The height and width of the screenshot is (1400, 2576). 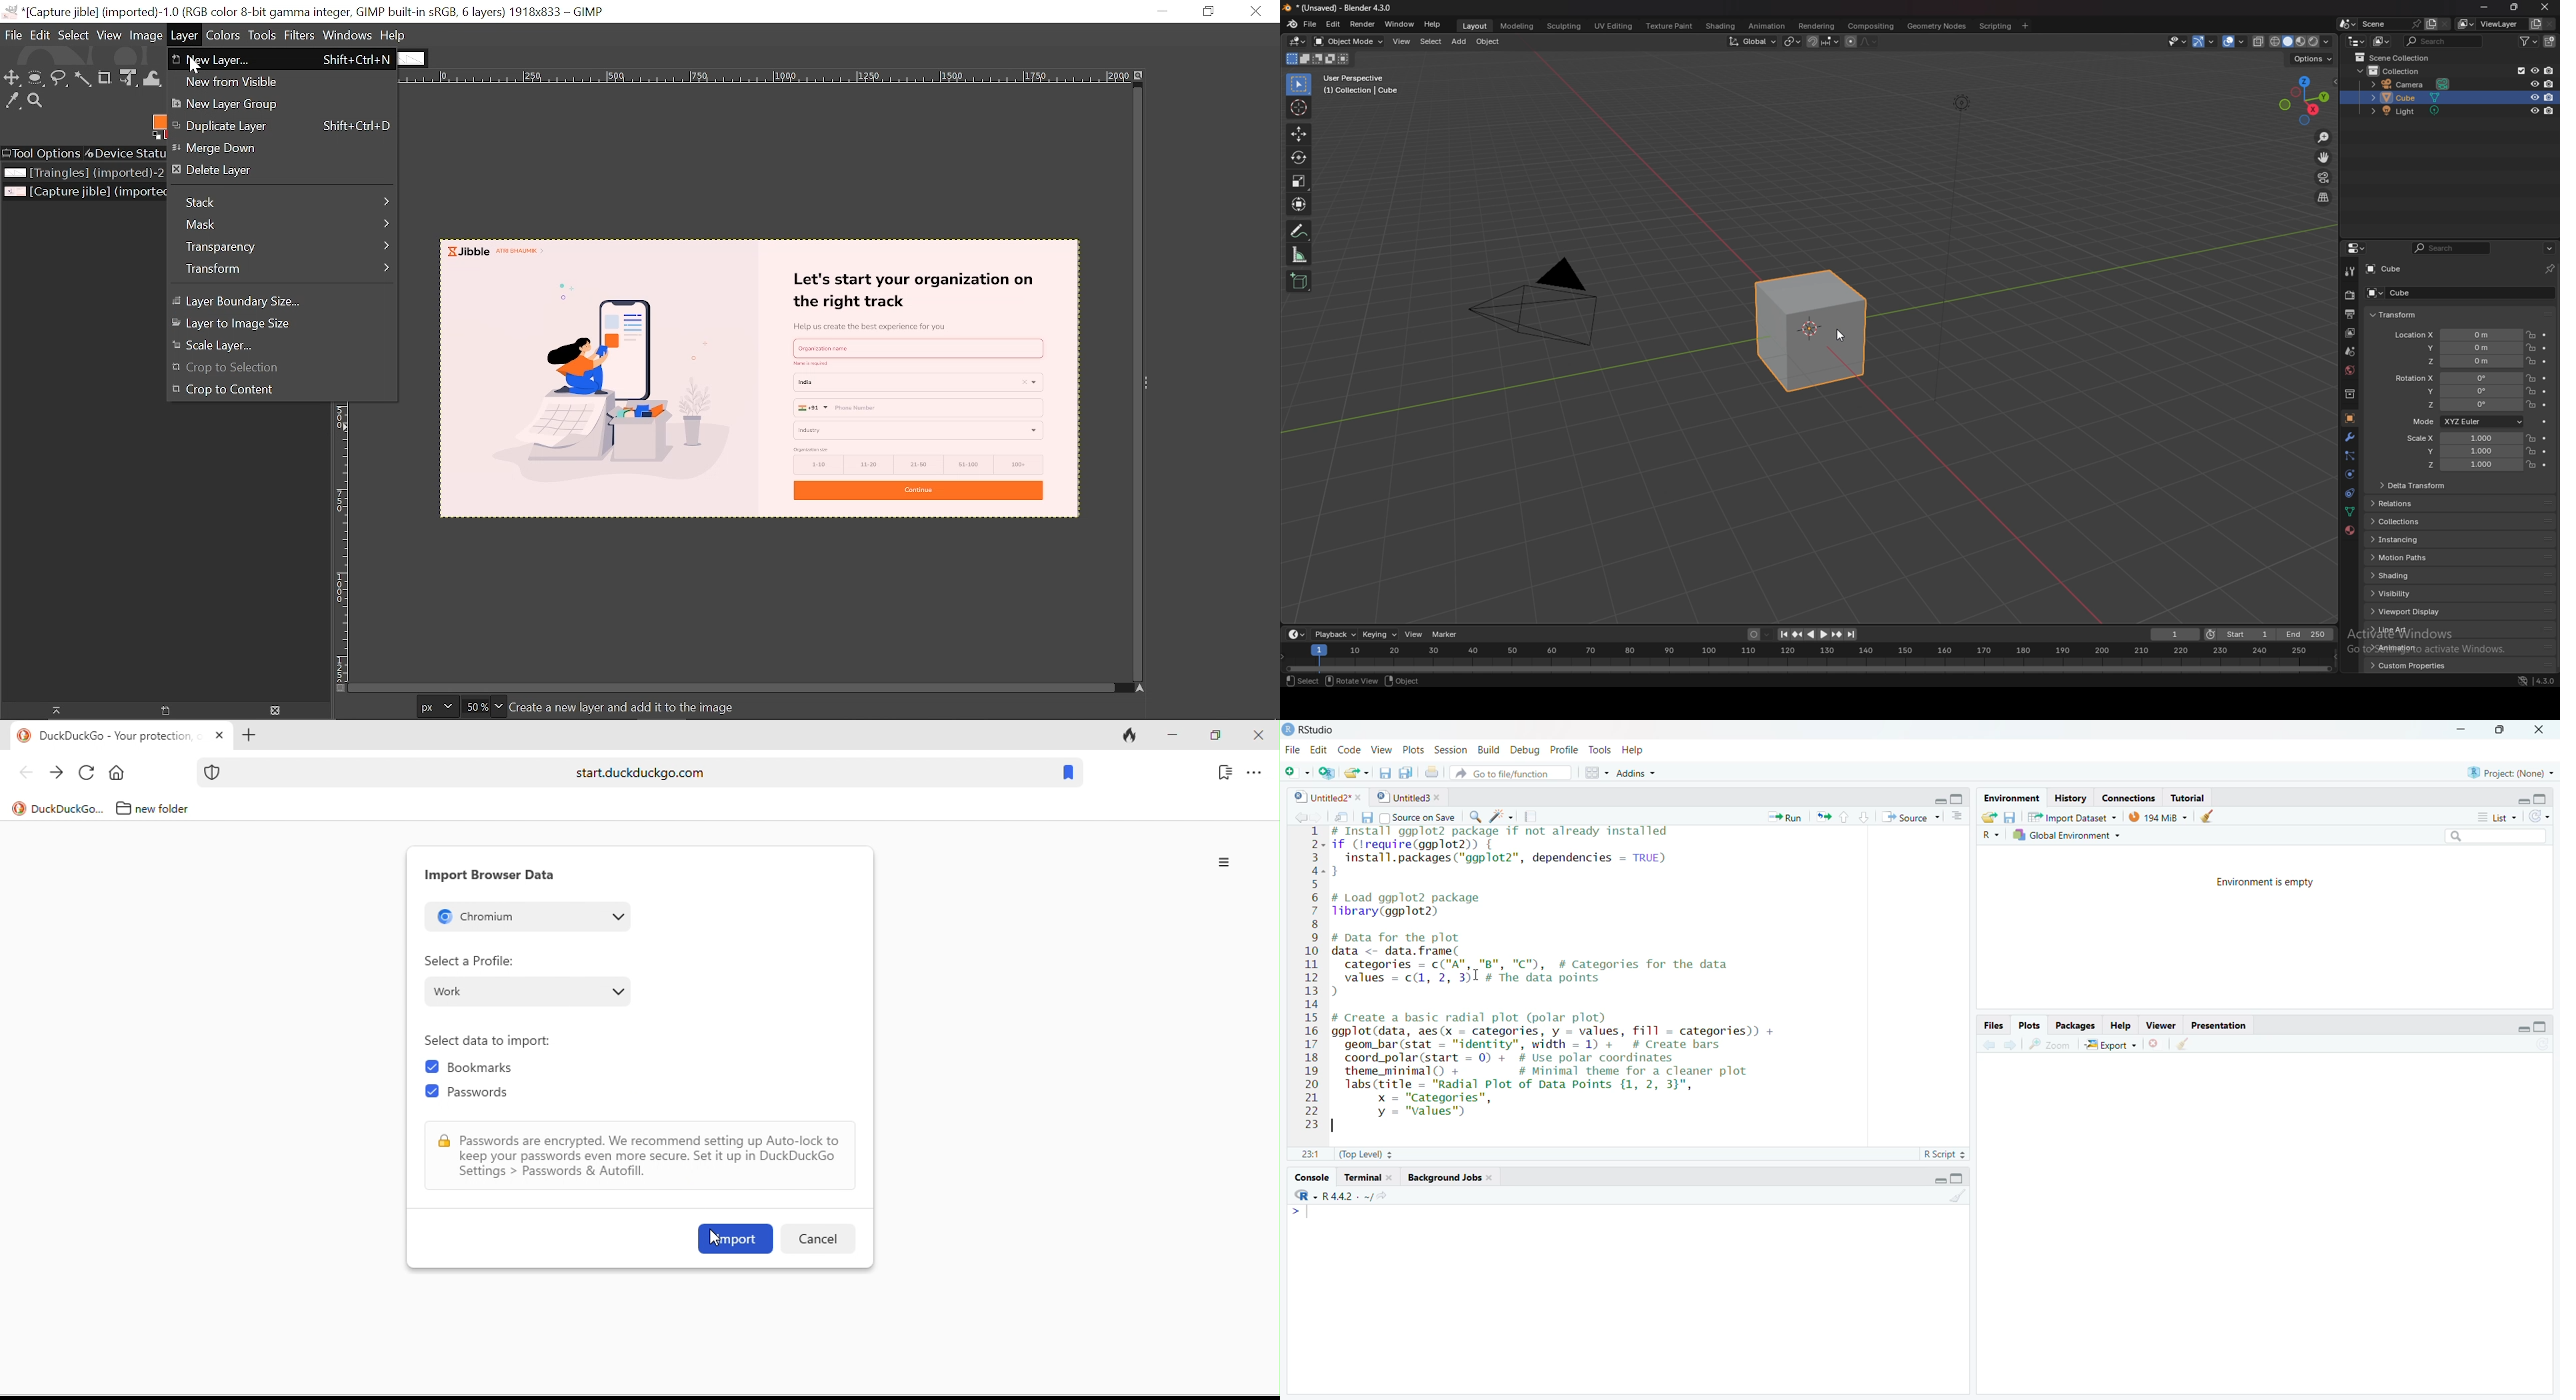 I want to click on shading, so click(x=2421, y=575).